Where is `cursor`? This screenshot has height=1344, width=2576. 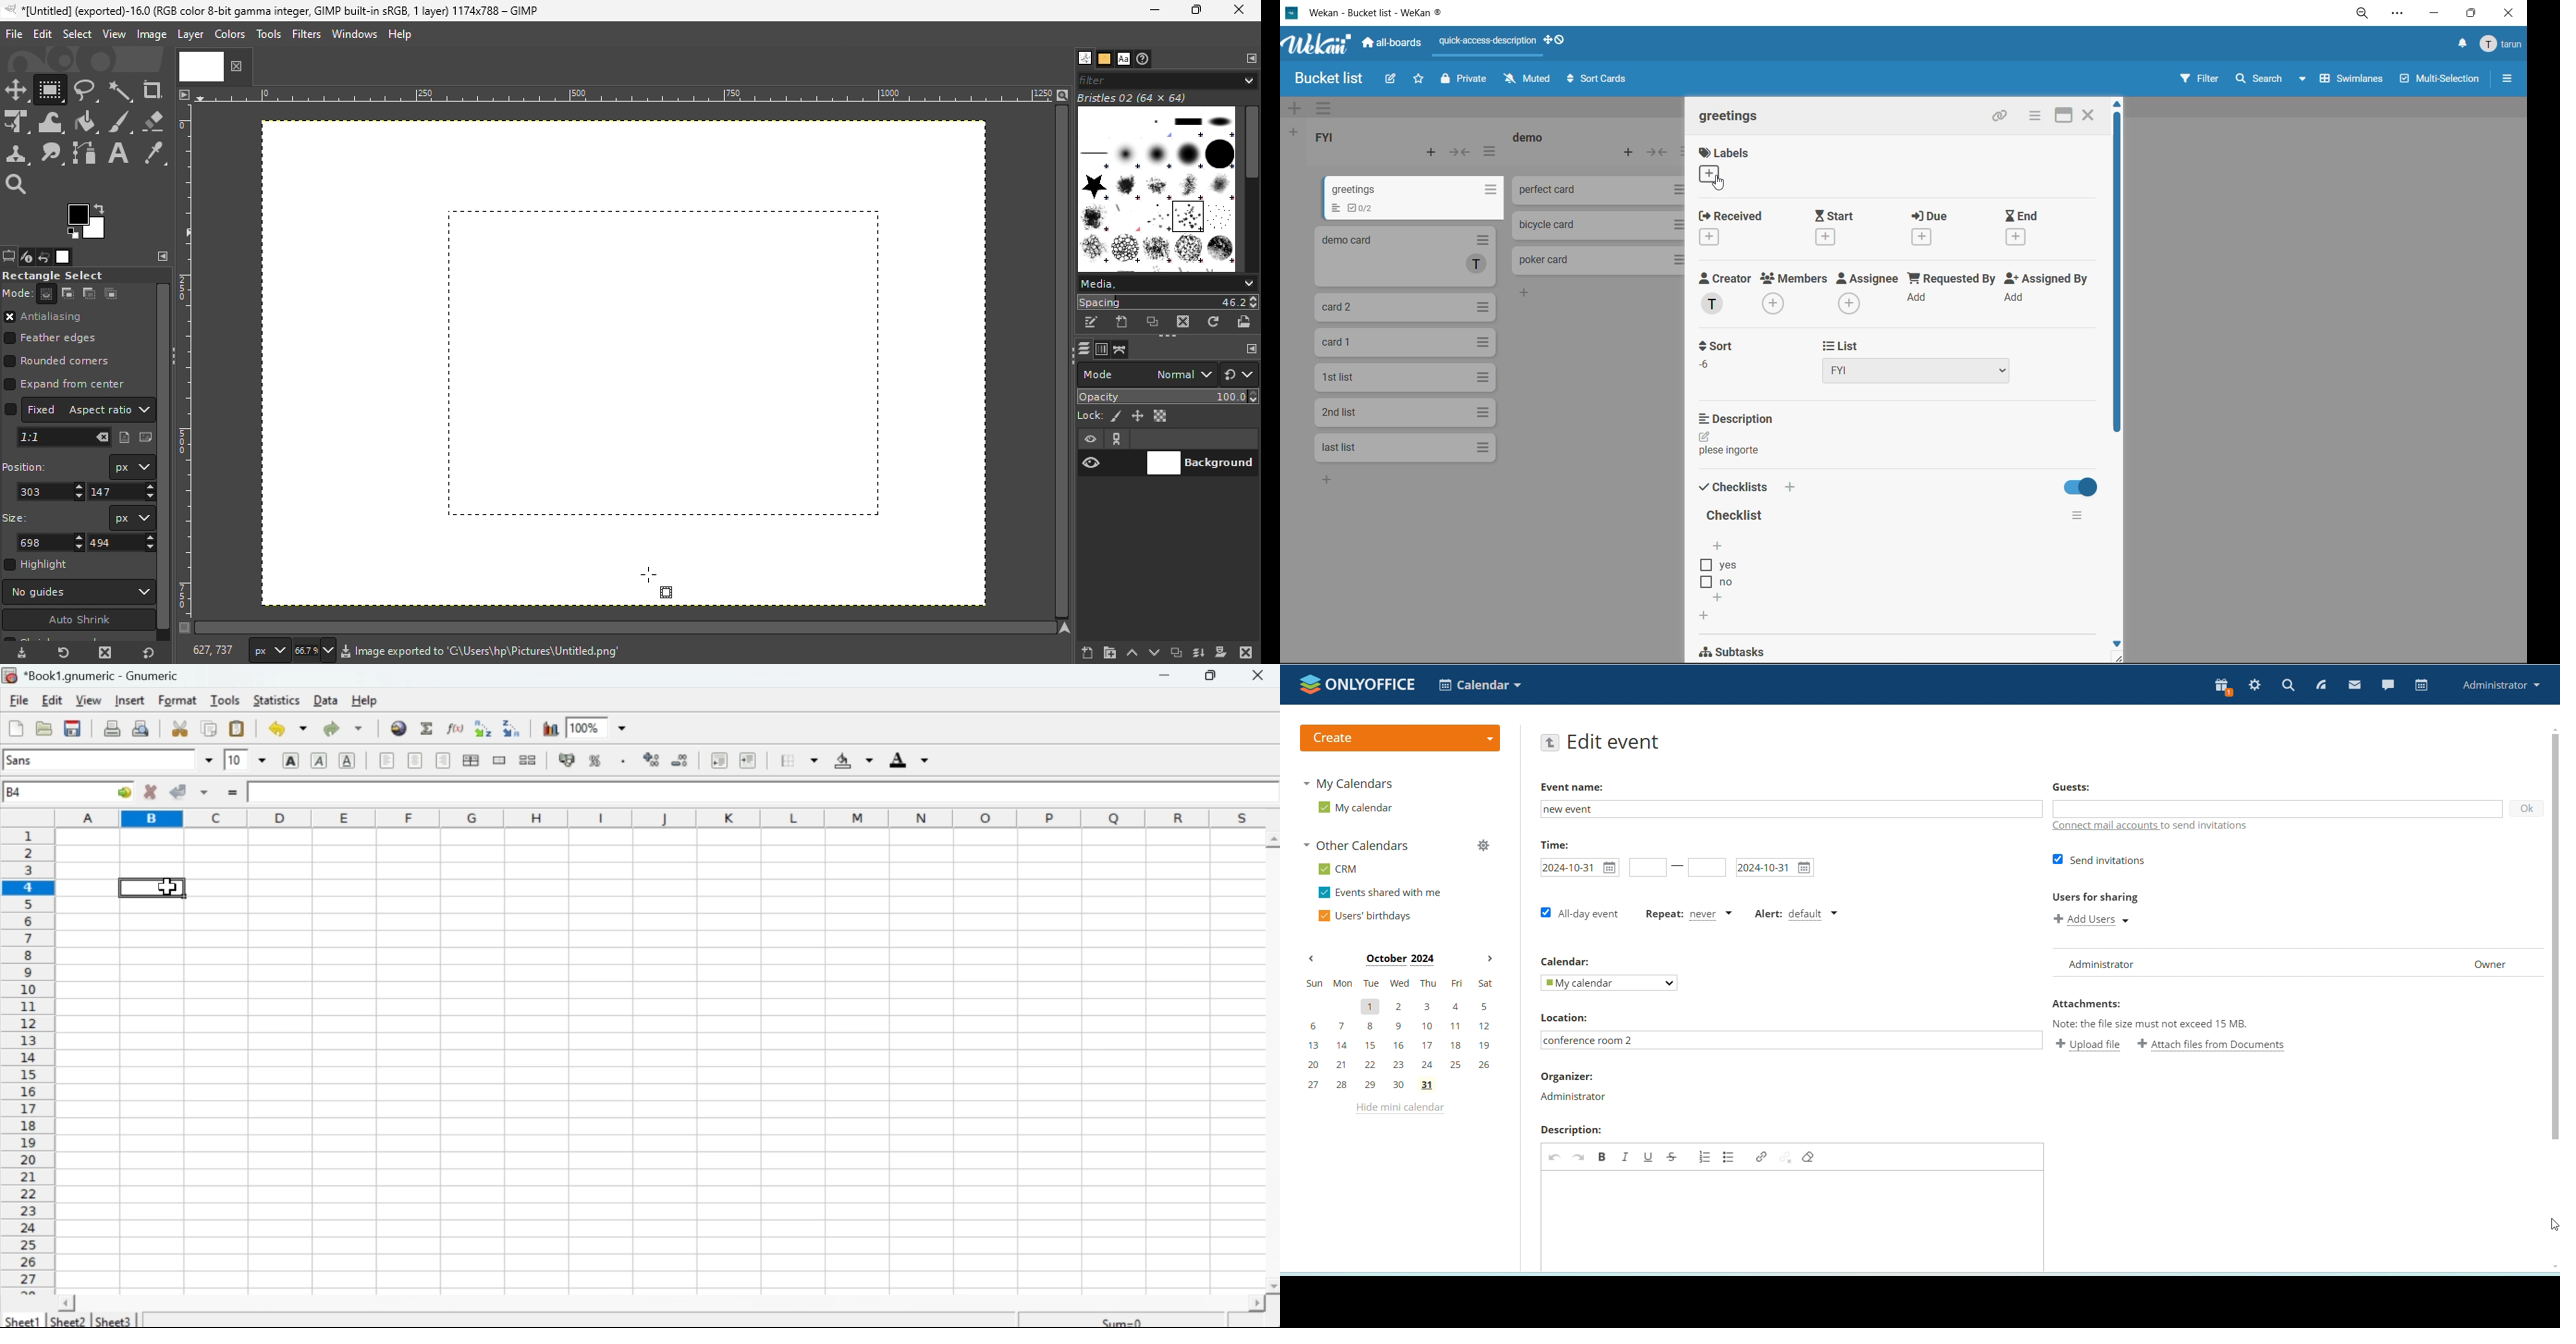 cursor is located at coordinates (1723, 184).